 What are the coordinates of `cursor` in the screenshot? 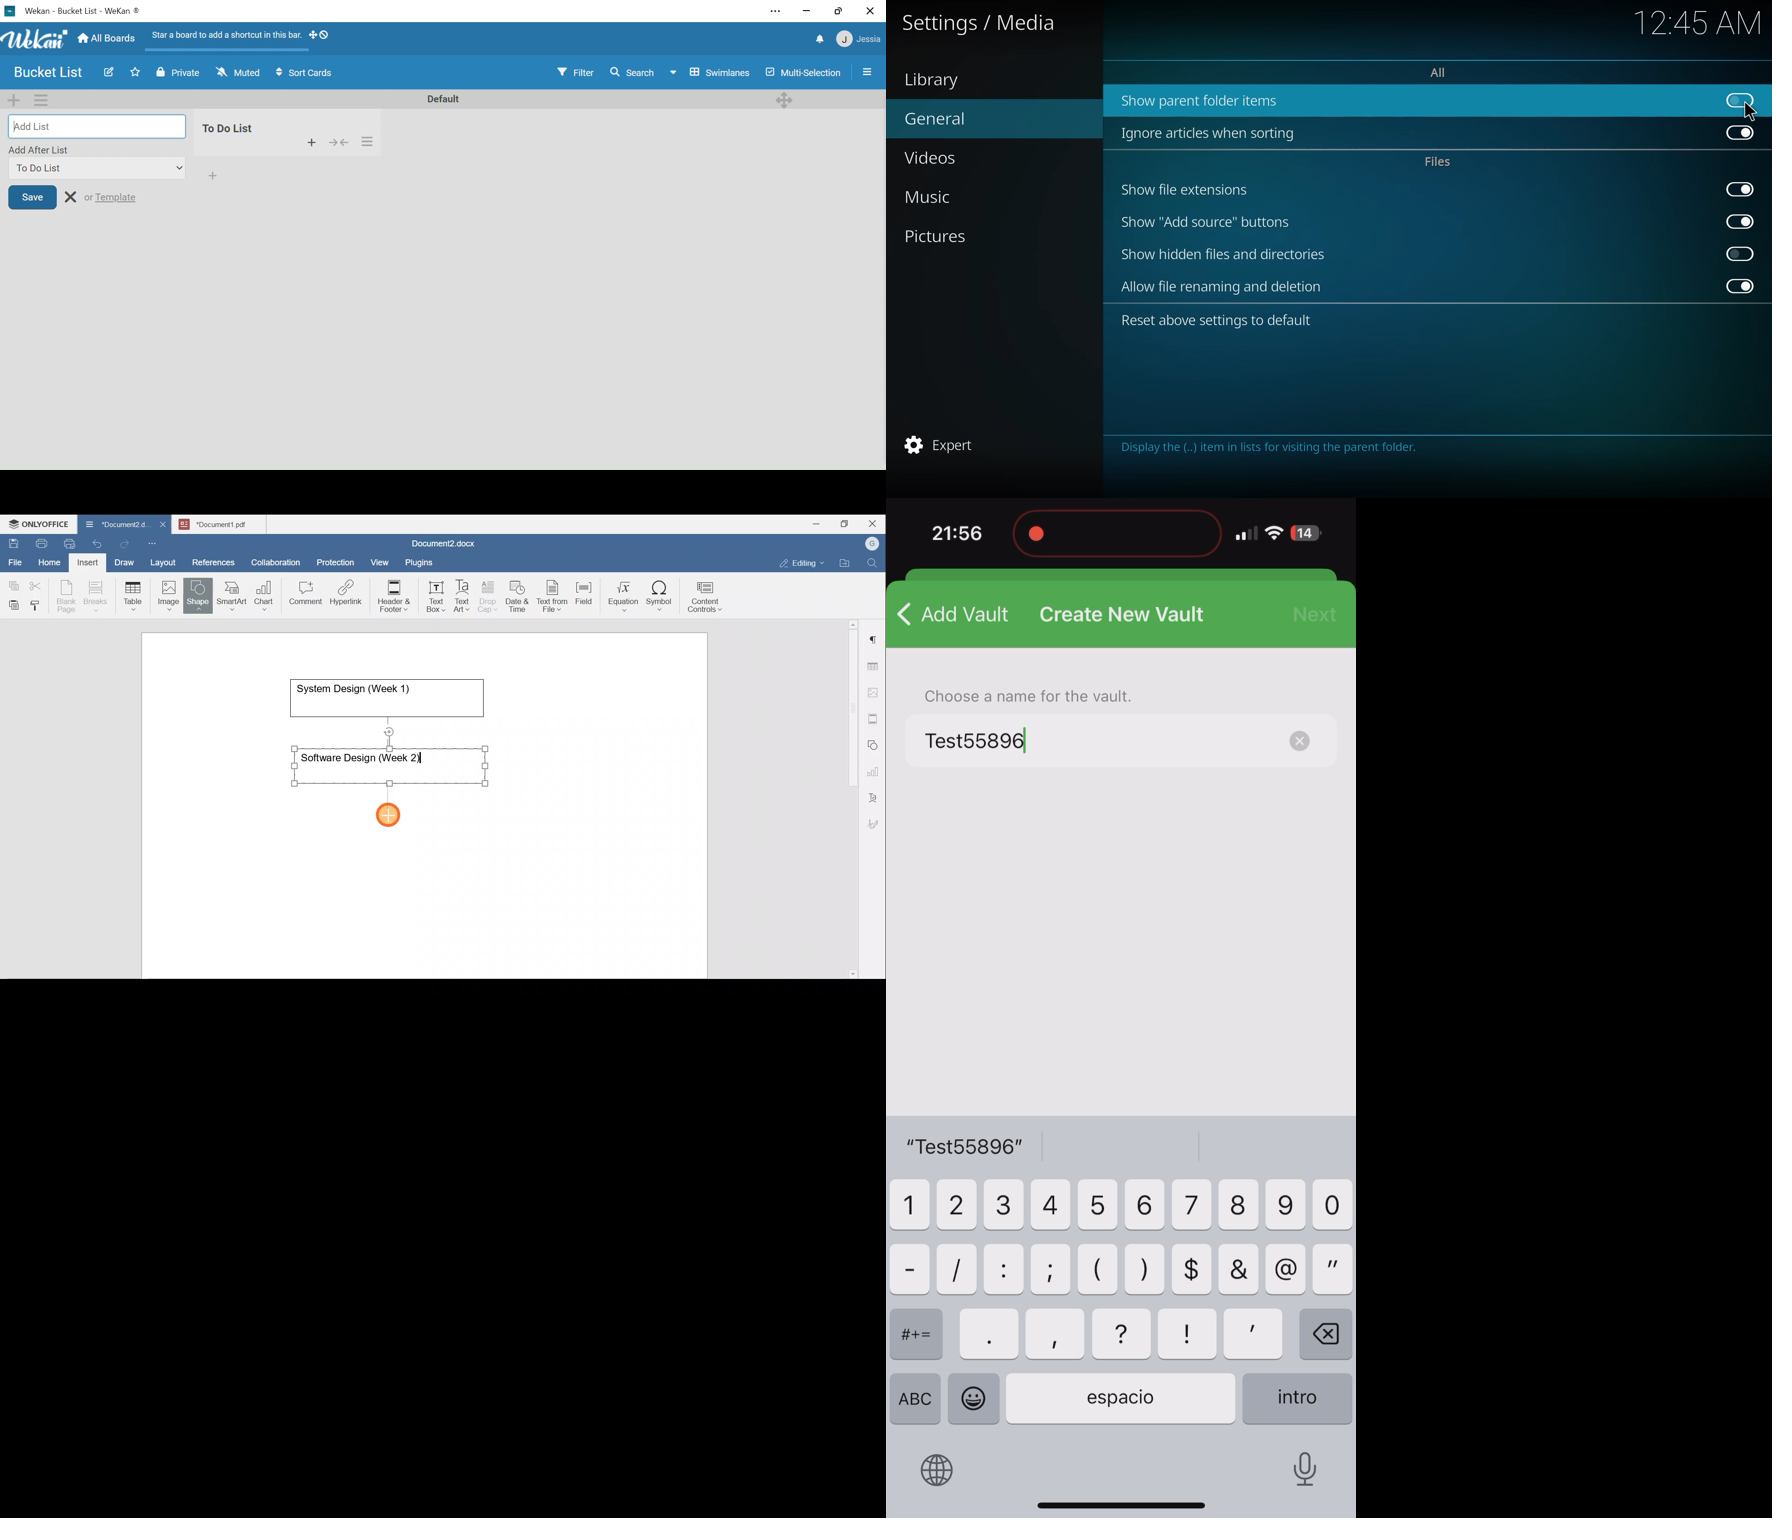 It's located at (1749, 112).